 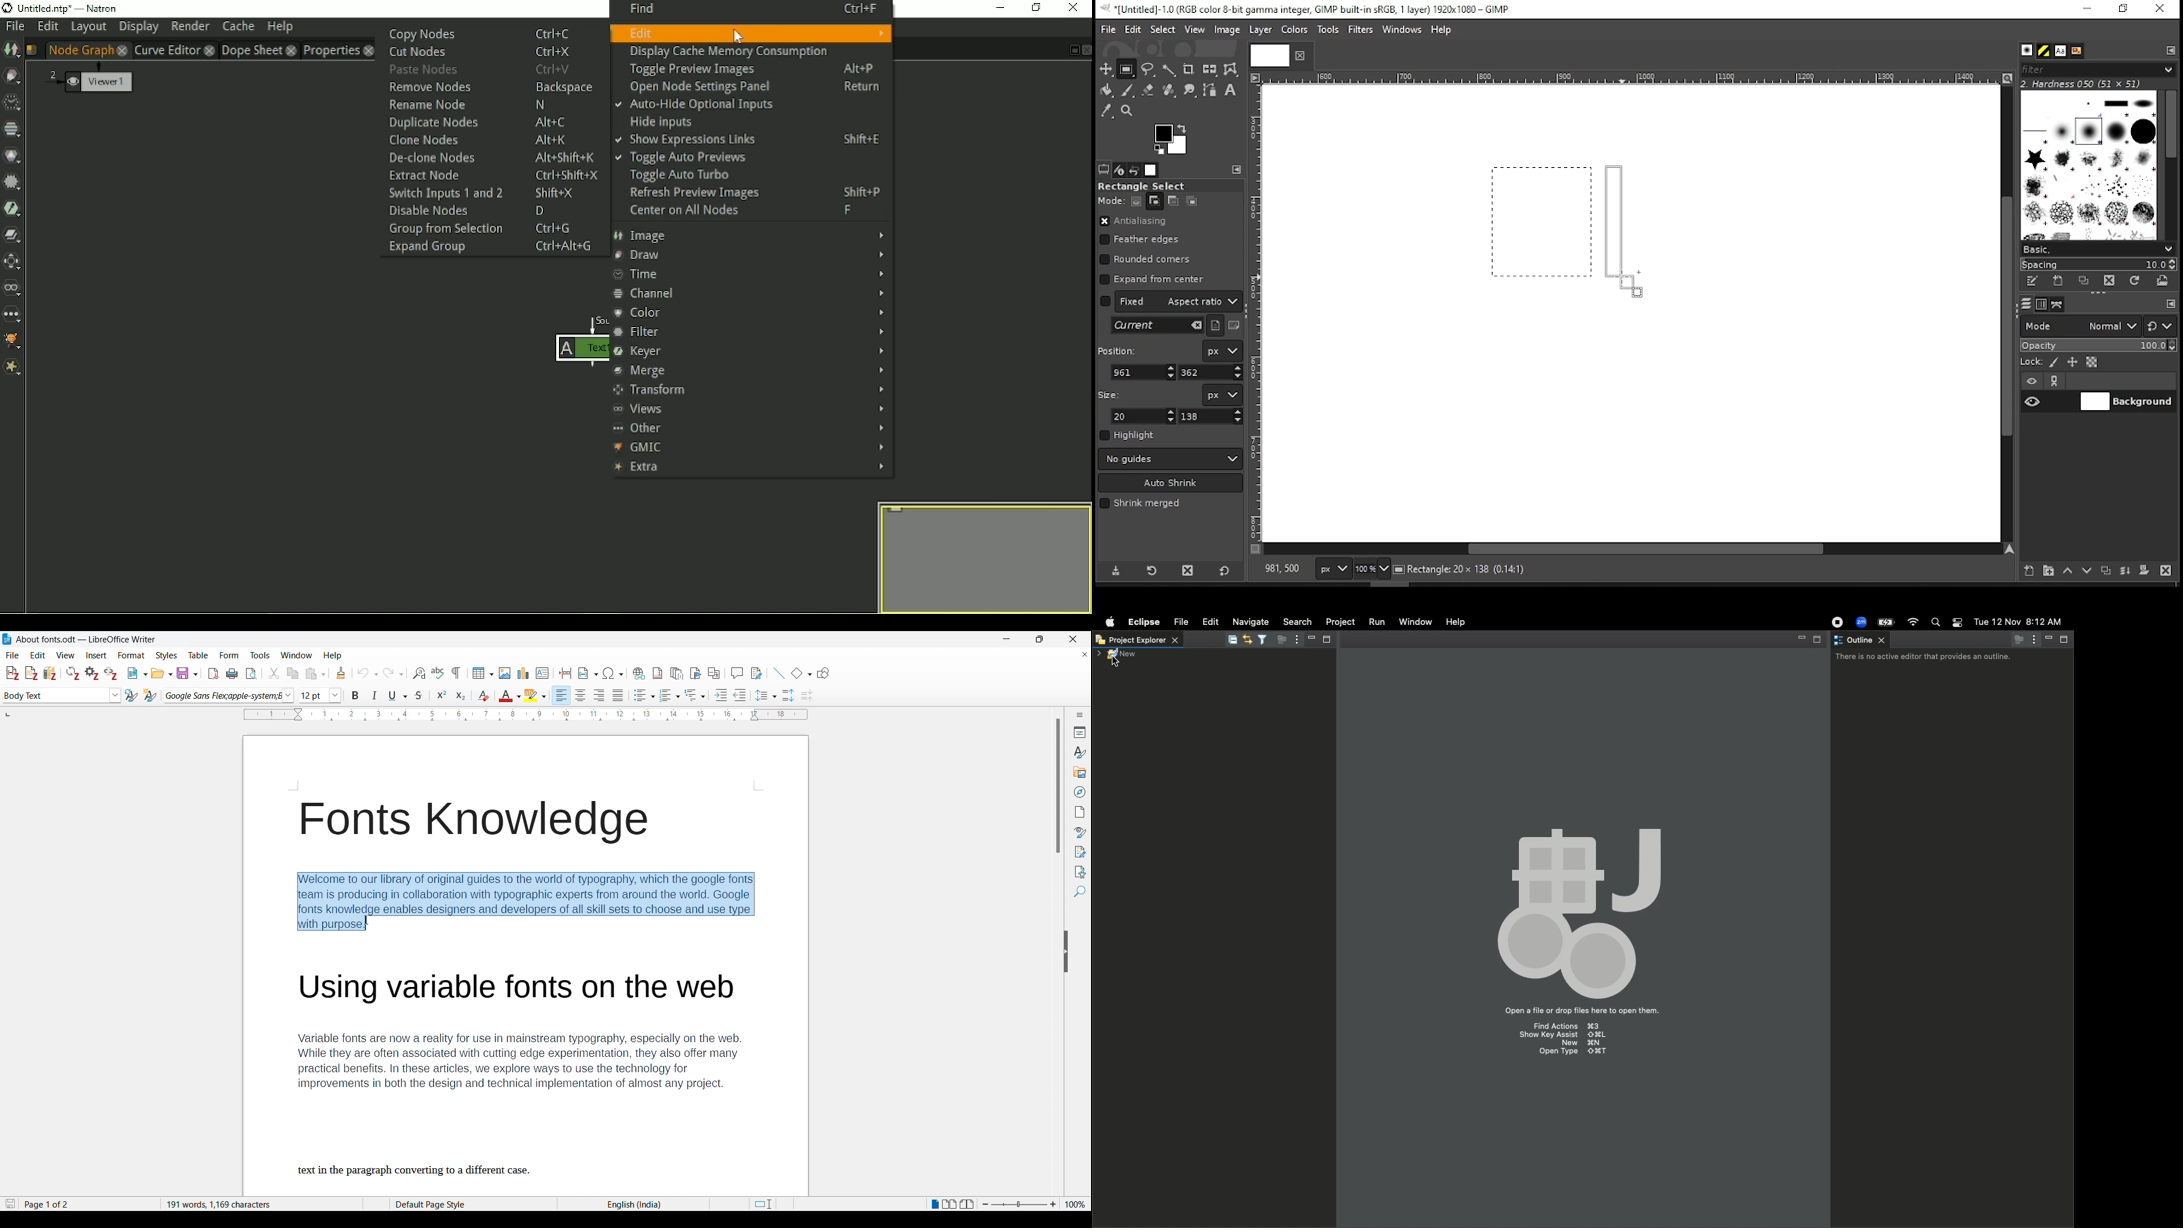 What do you see at coordinates (355, 695) in the screenshot?
I see `Bold` at bounding box center [355, 695].